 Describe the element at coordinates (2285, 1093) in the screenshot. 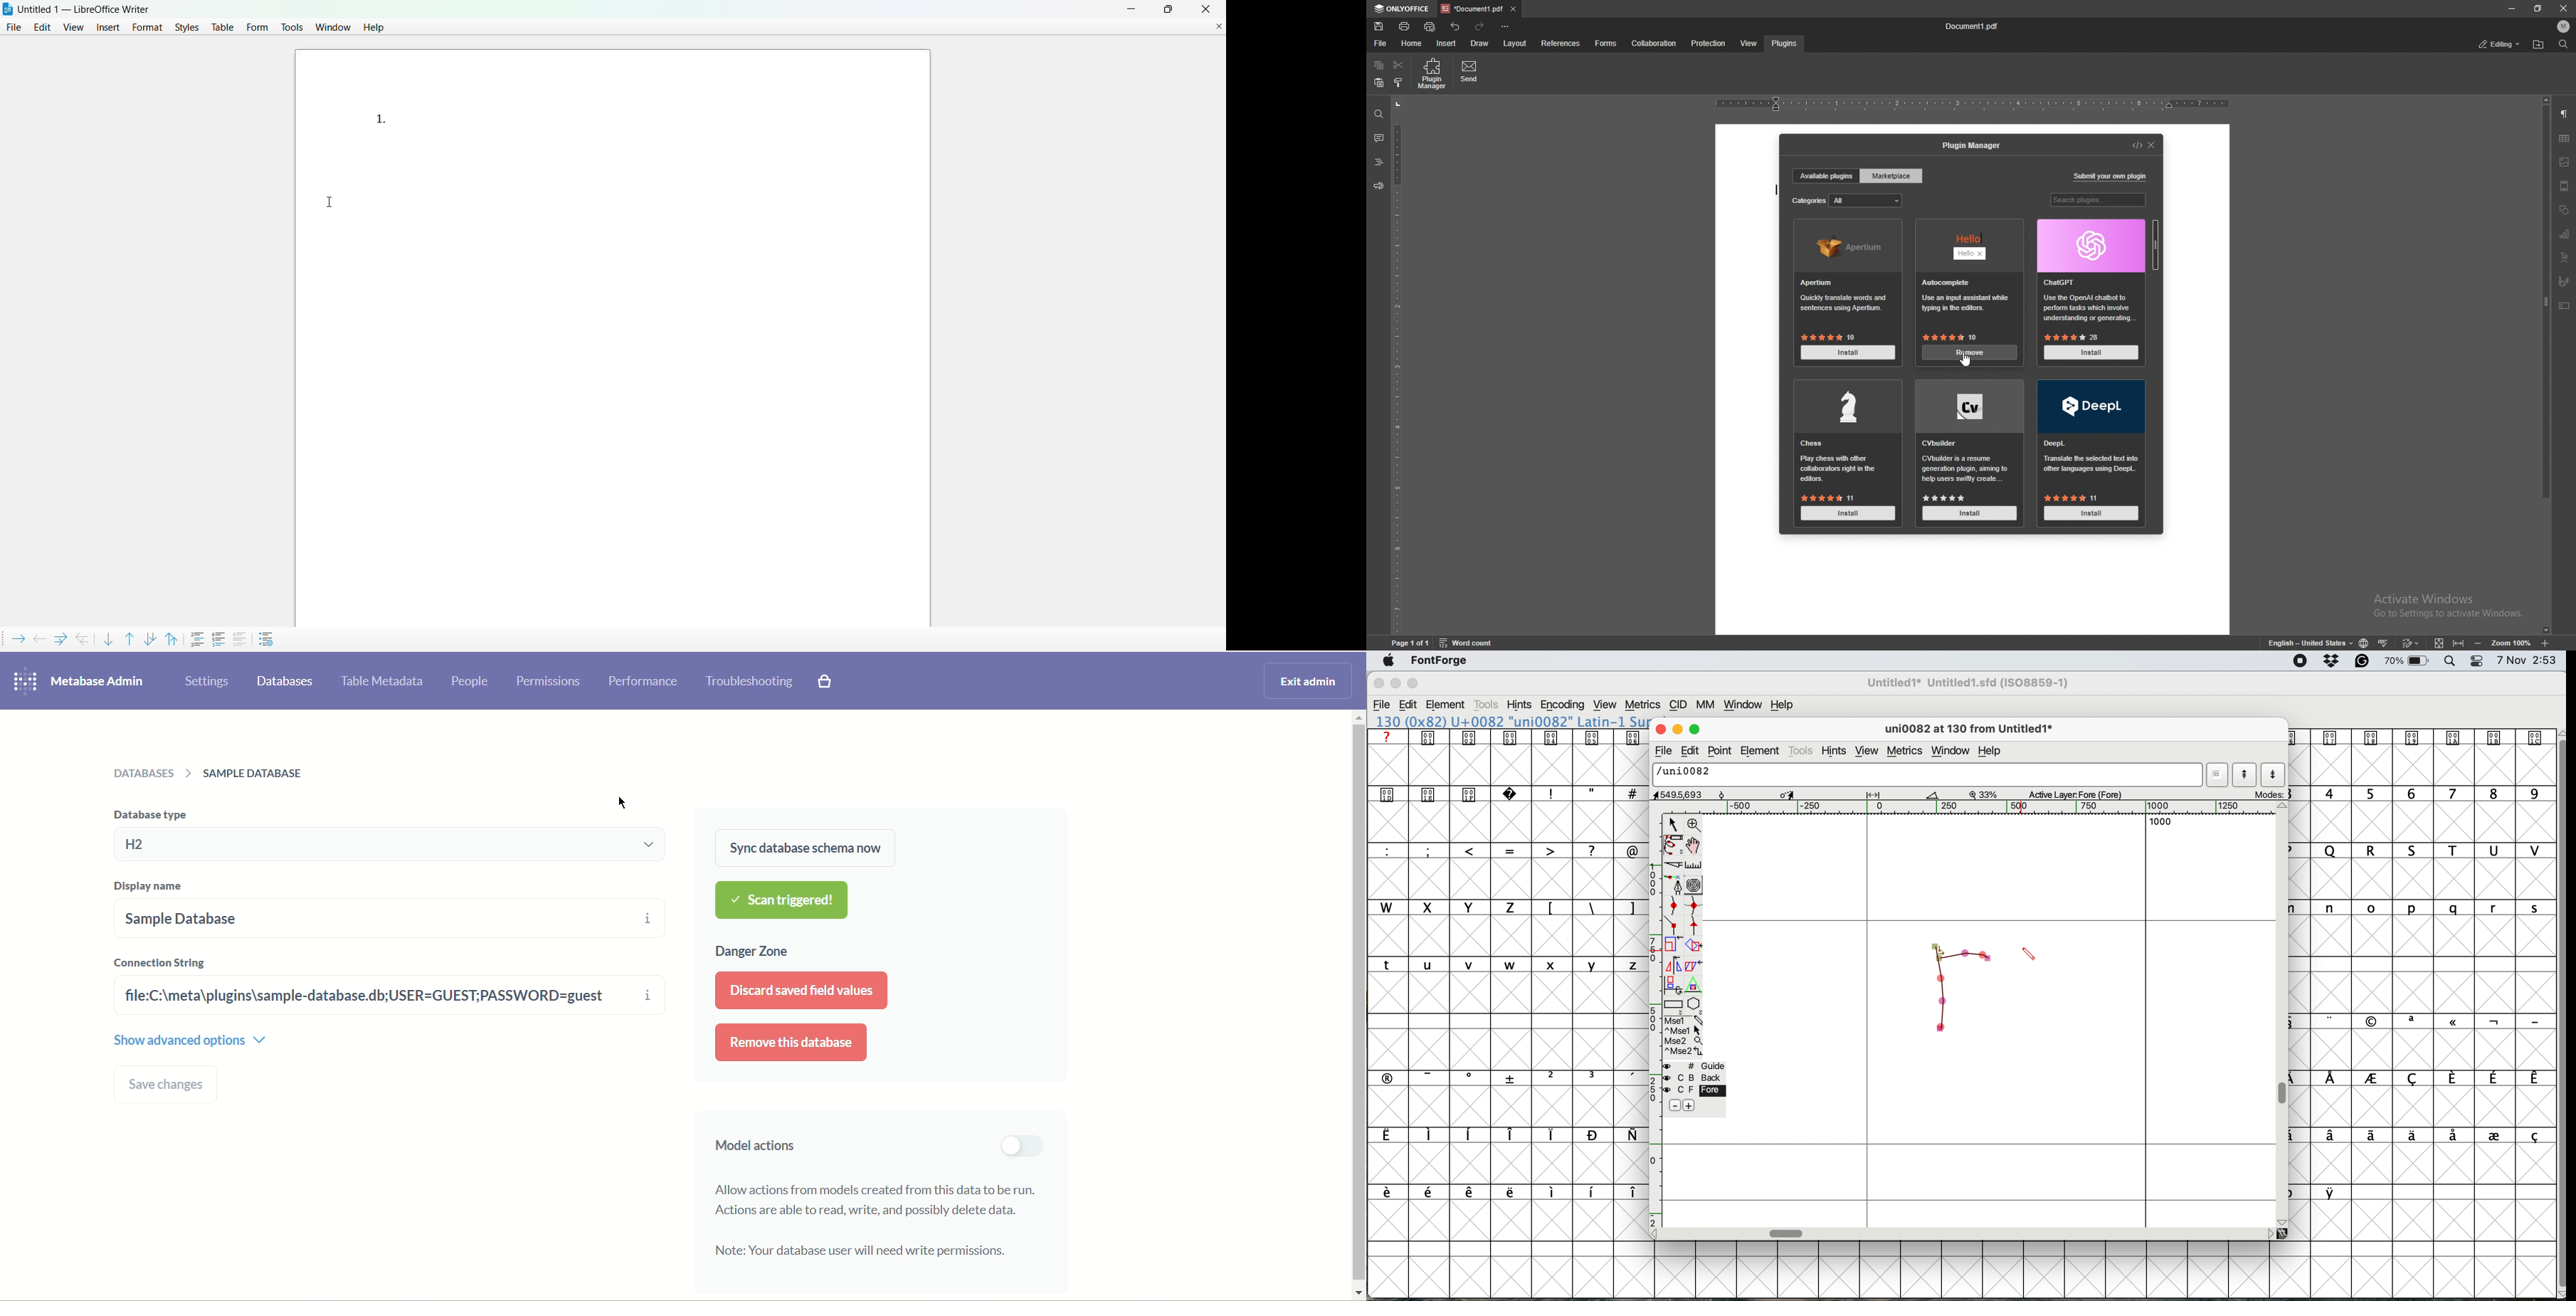

I see `vertical scroll bar` at that location.